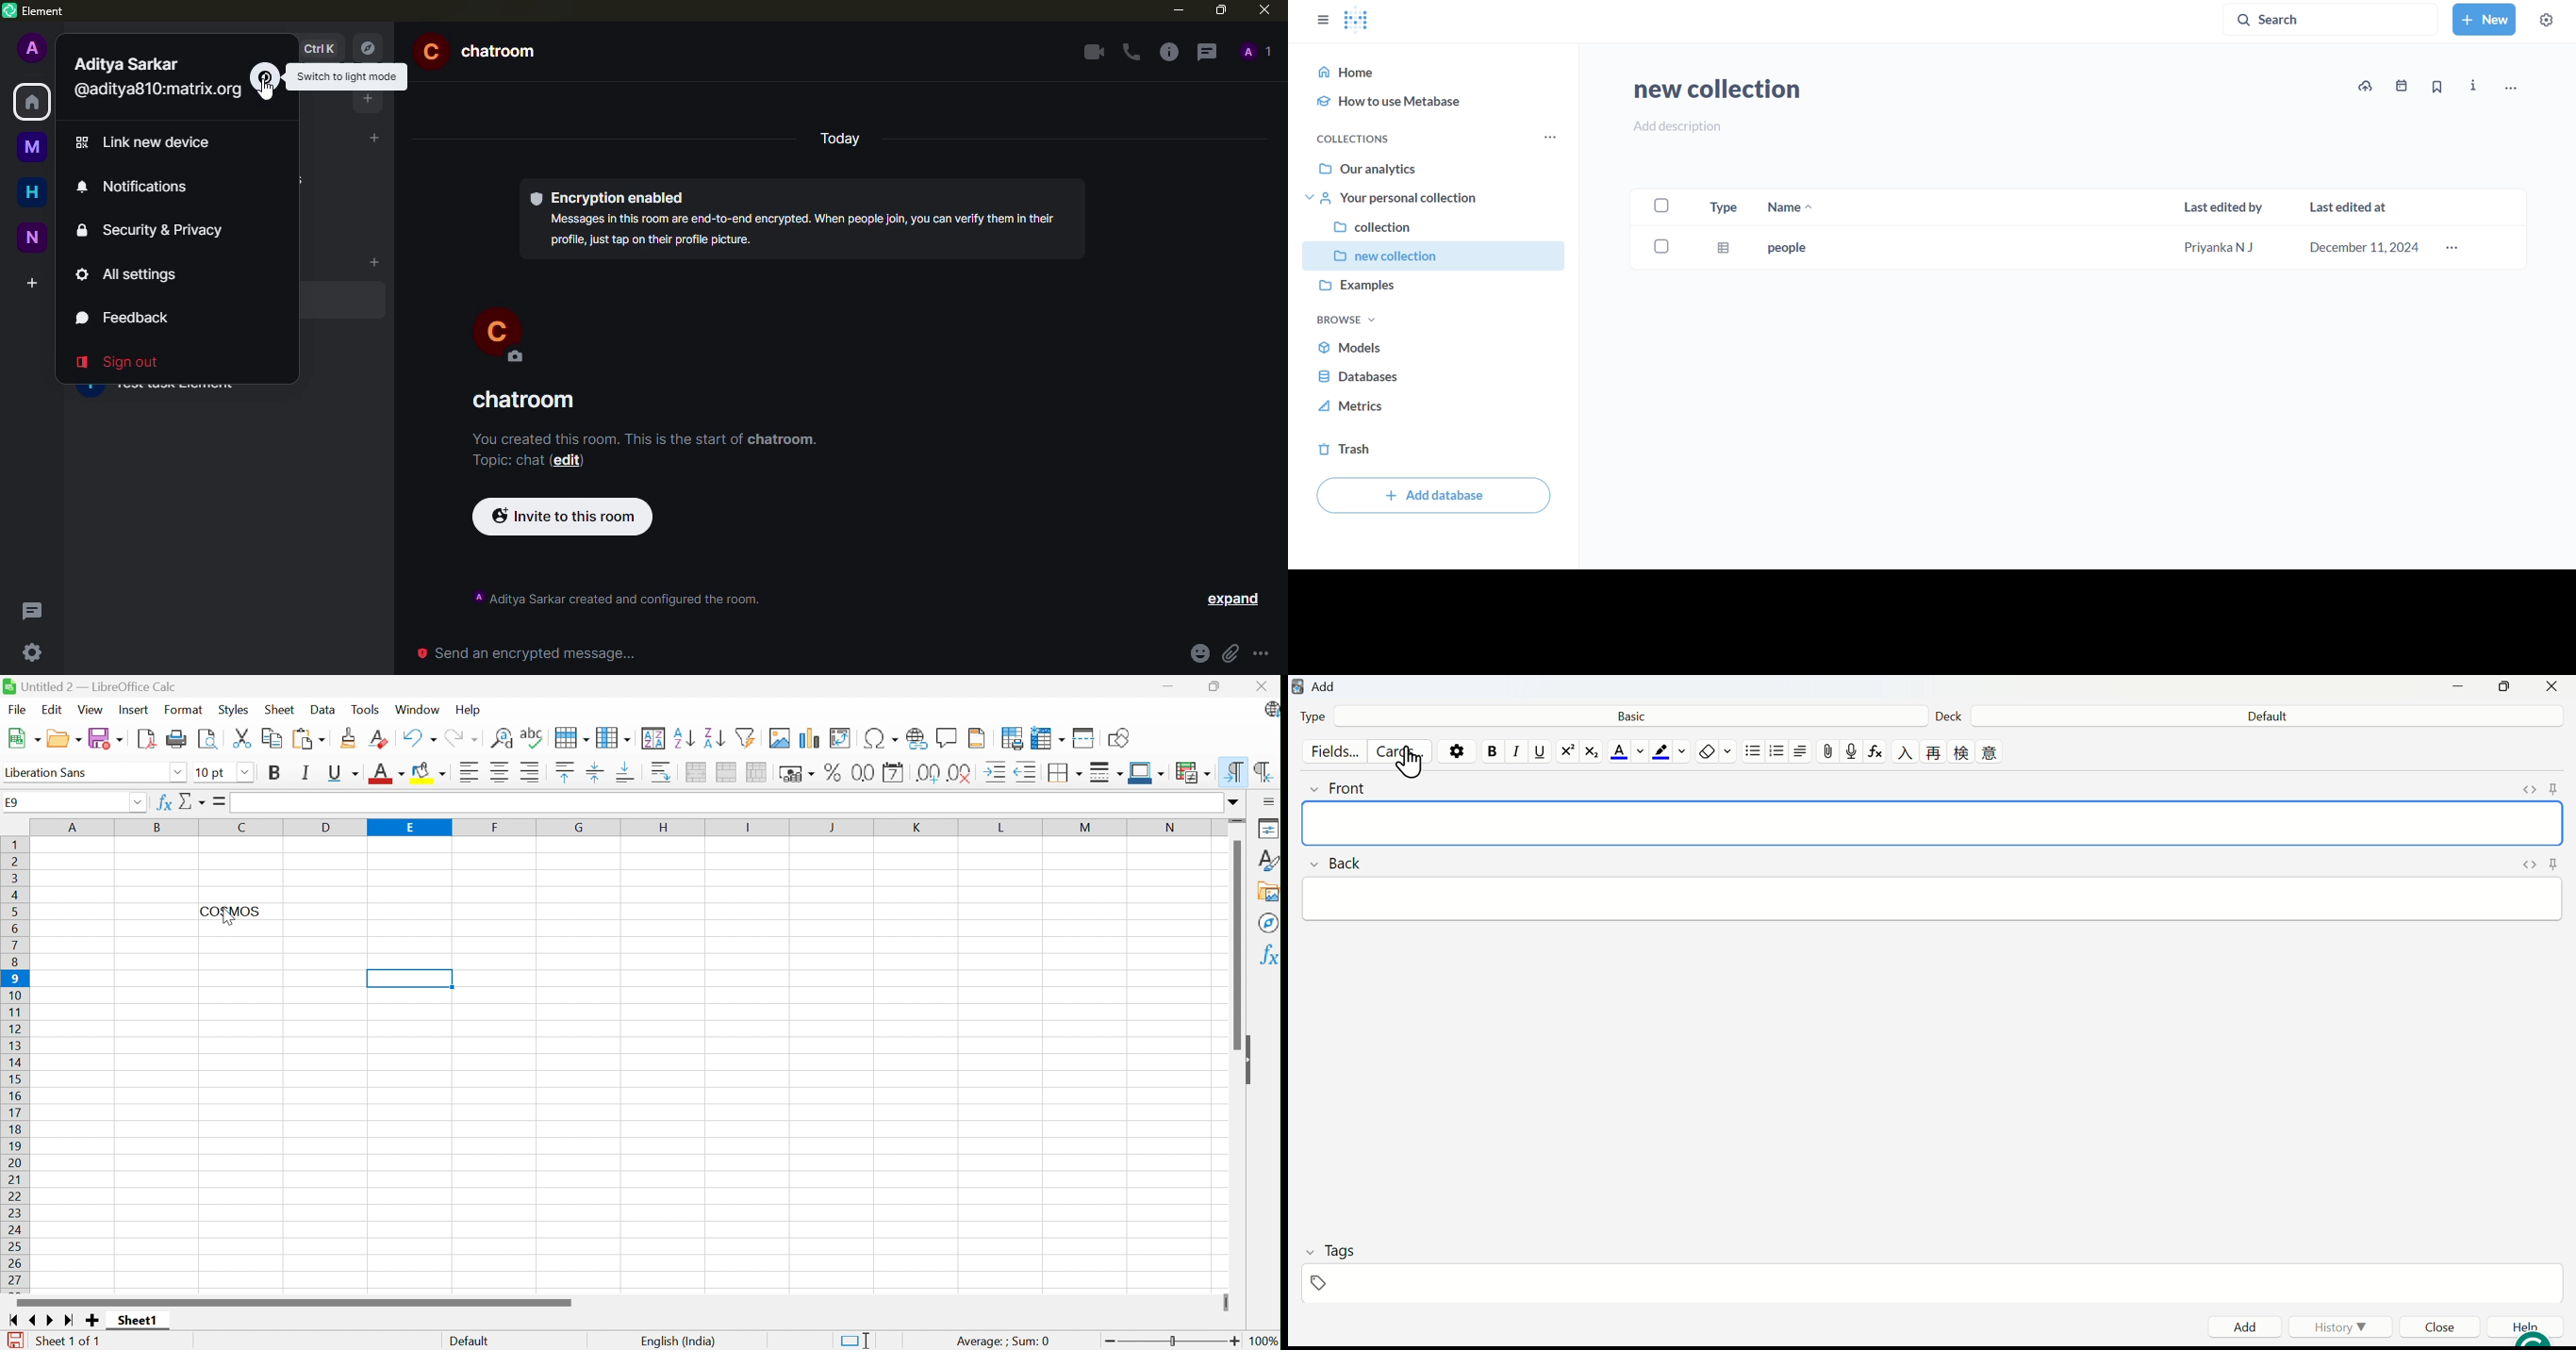 This screenshot has width=2576, height=1372. Describe the element at coordinates (177, 739) in the screenshot. I see `Print` at that location.